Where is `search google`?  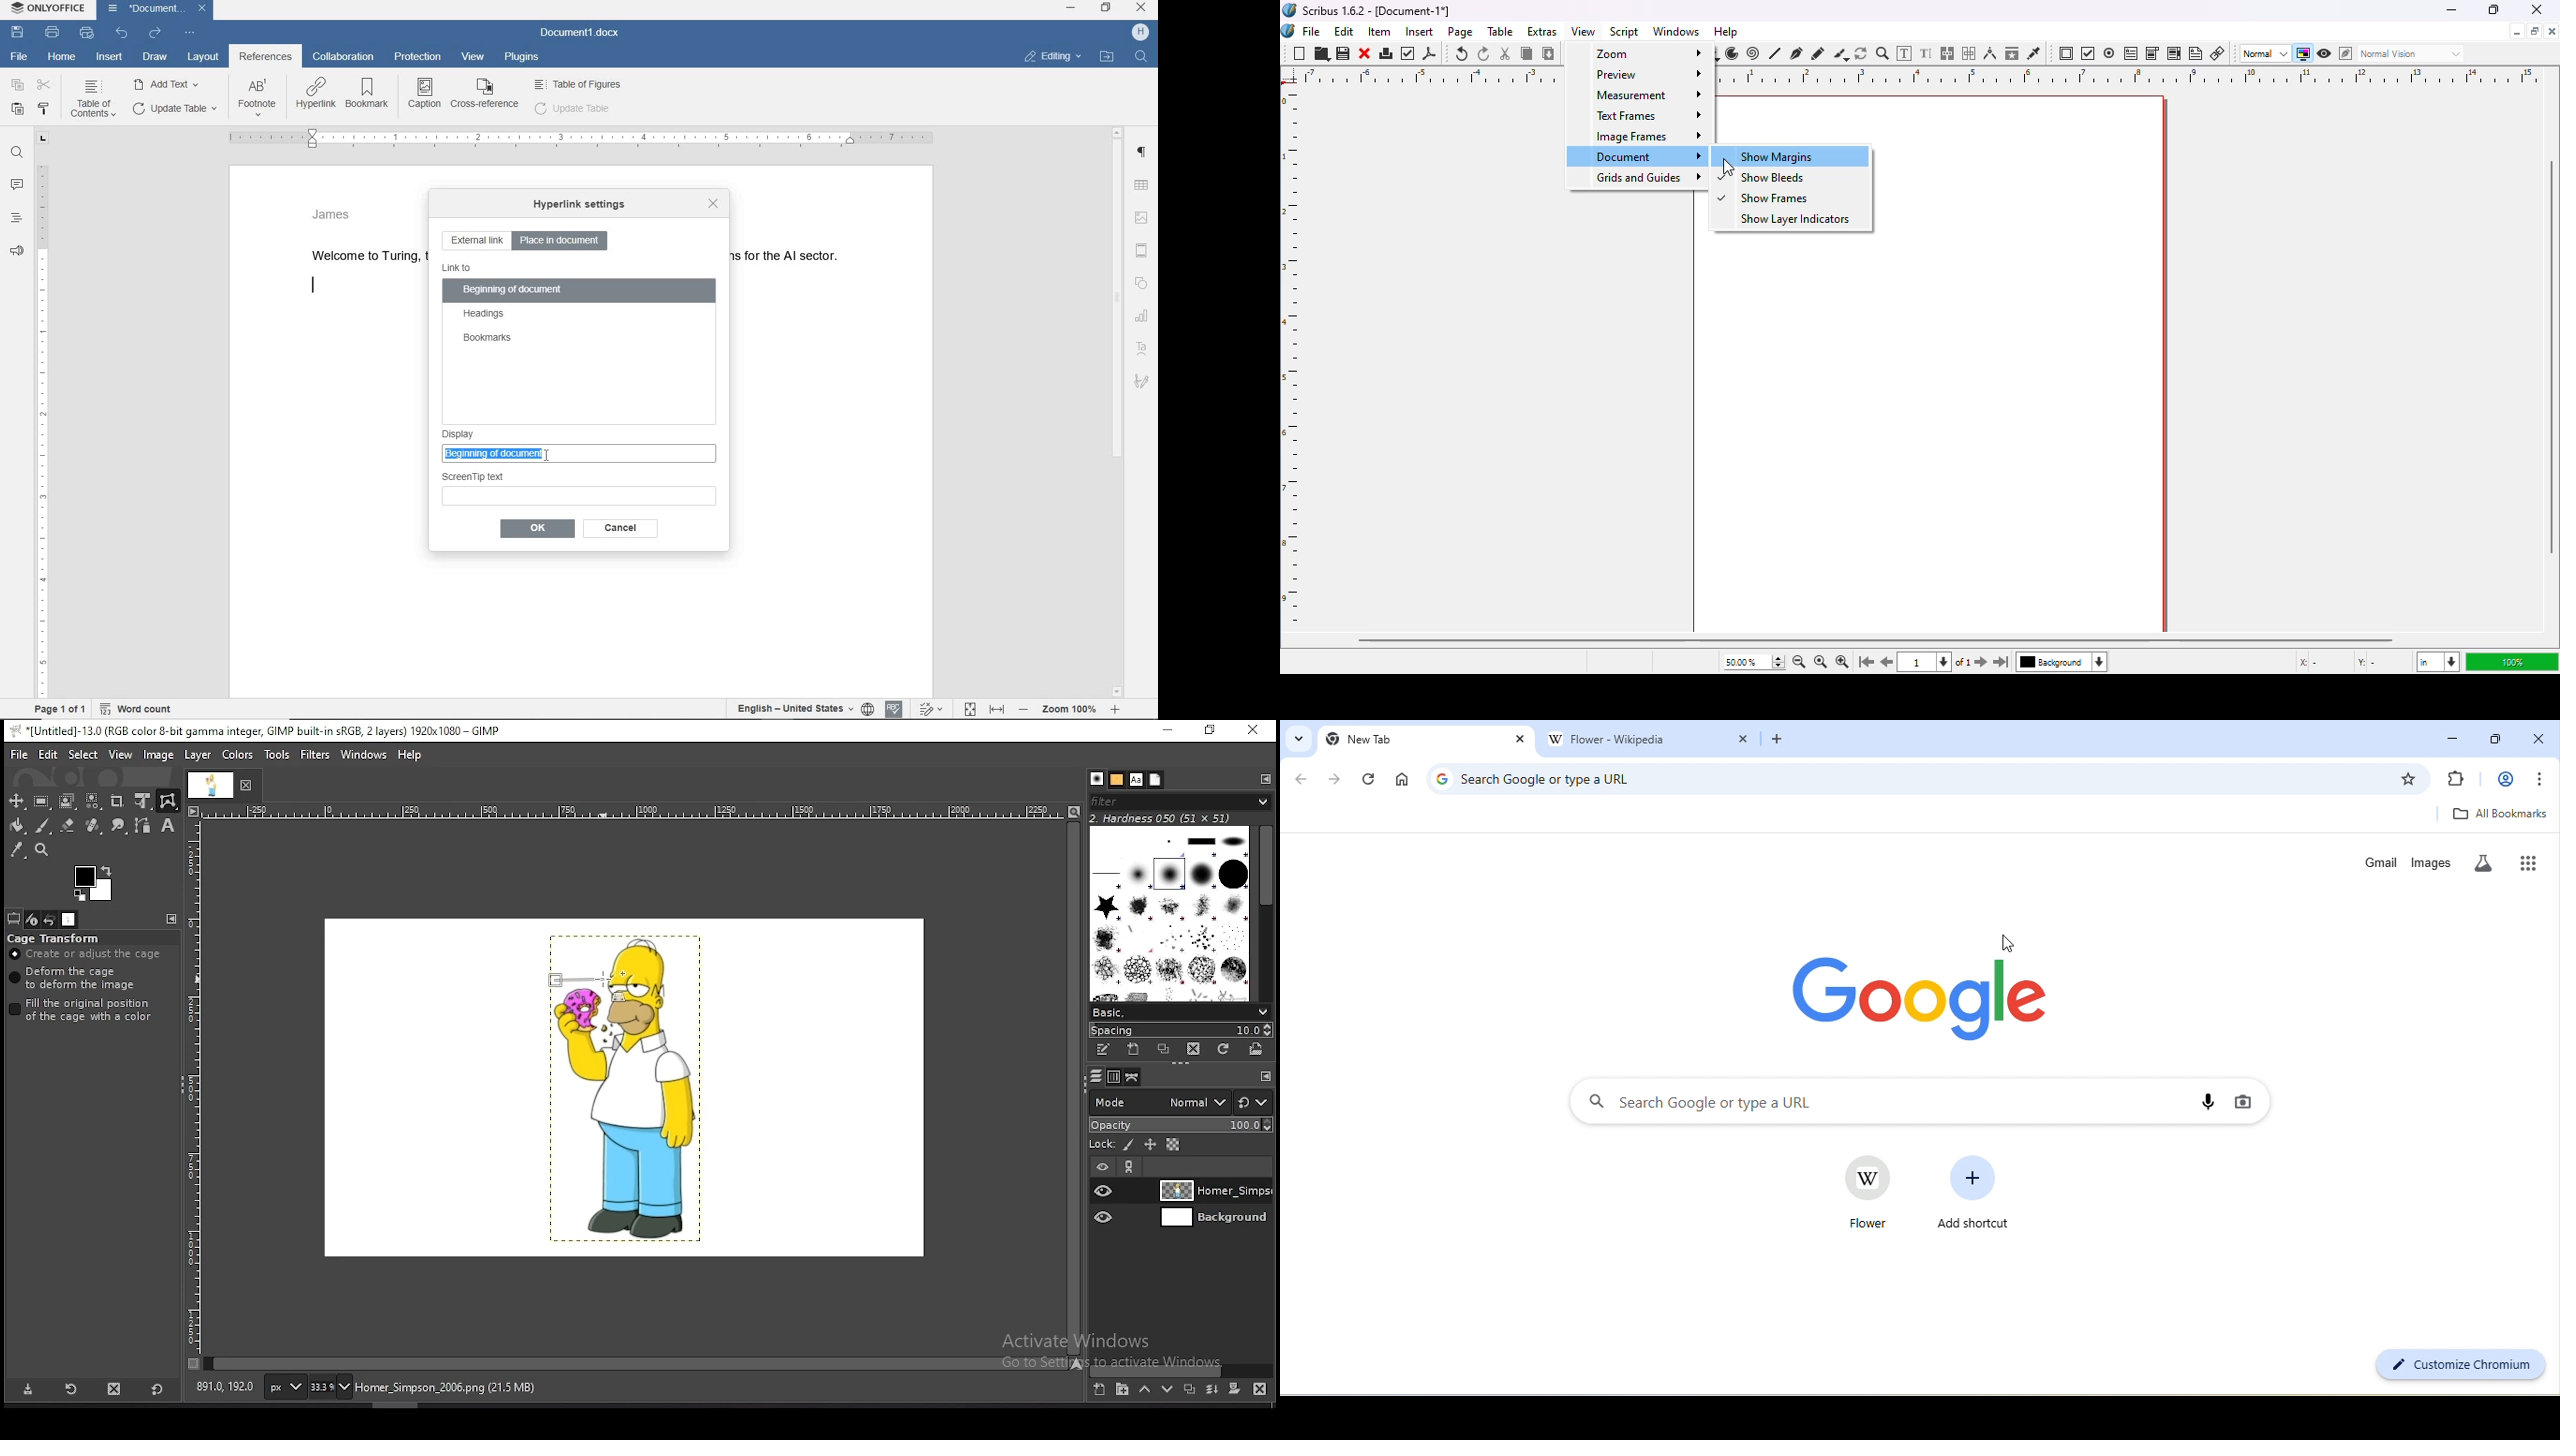 search google is located at coordinates (1873, 1102).